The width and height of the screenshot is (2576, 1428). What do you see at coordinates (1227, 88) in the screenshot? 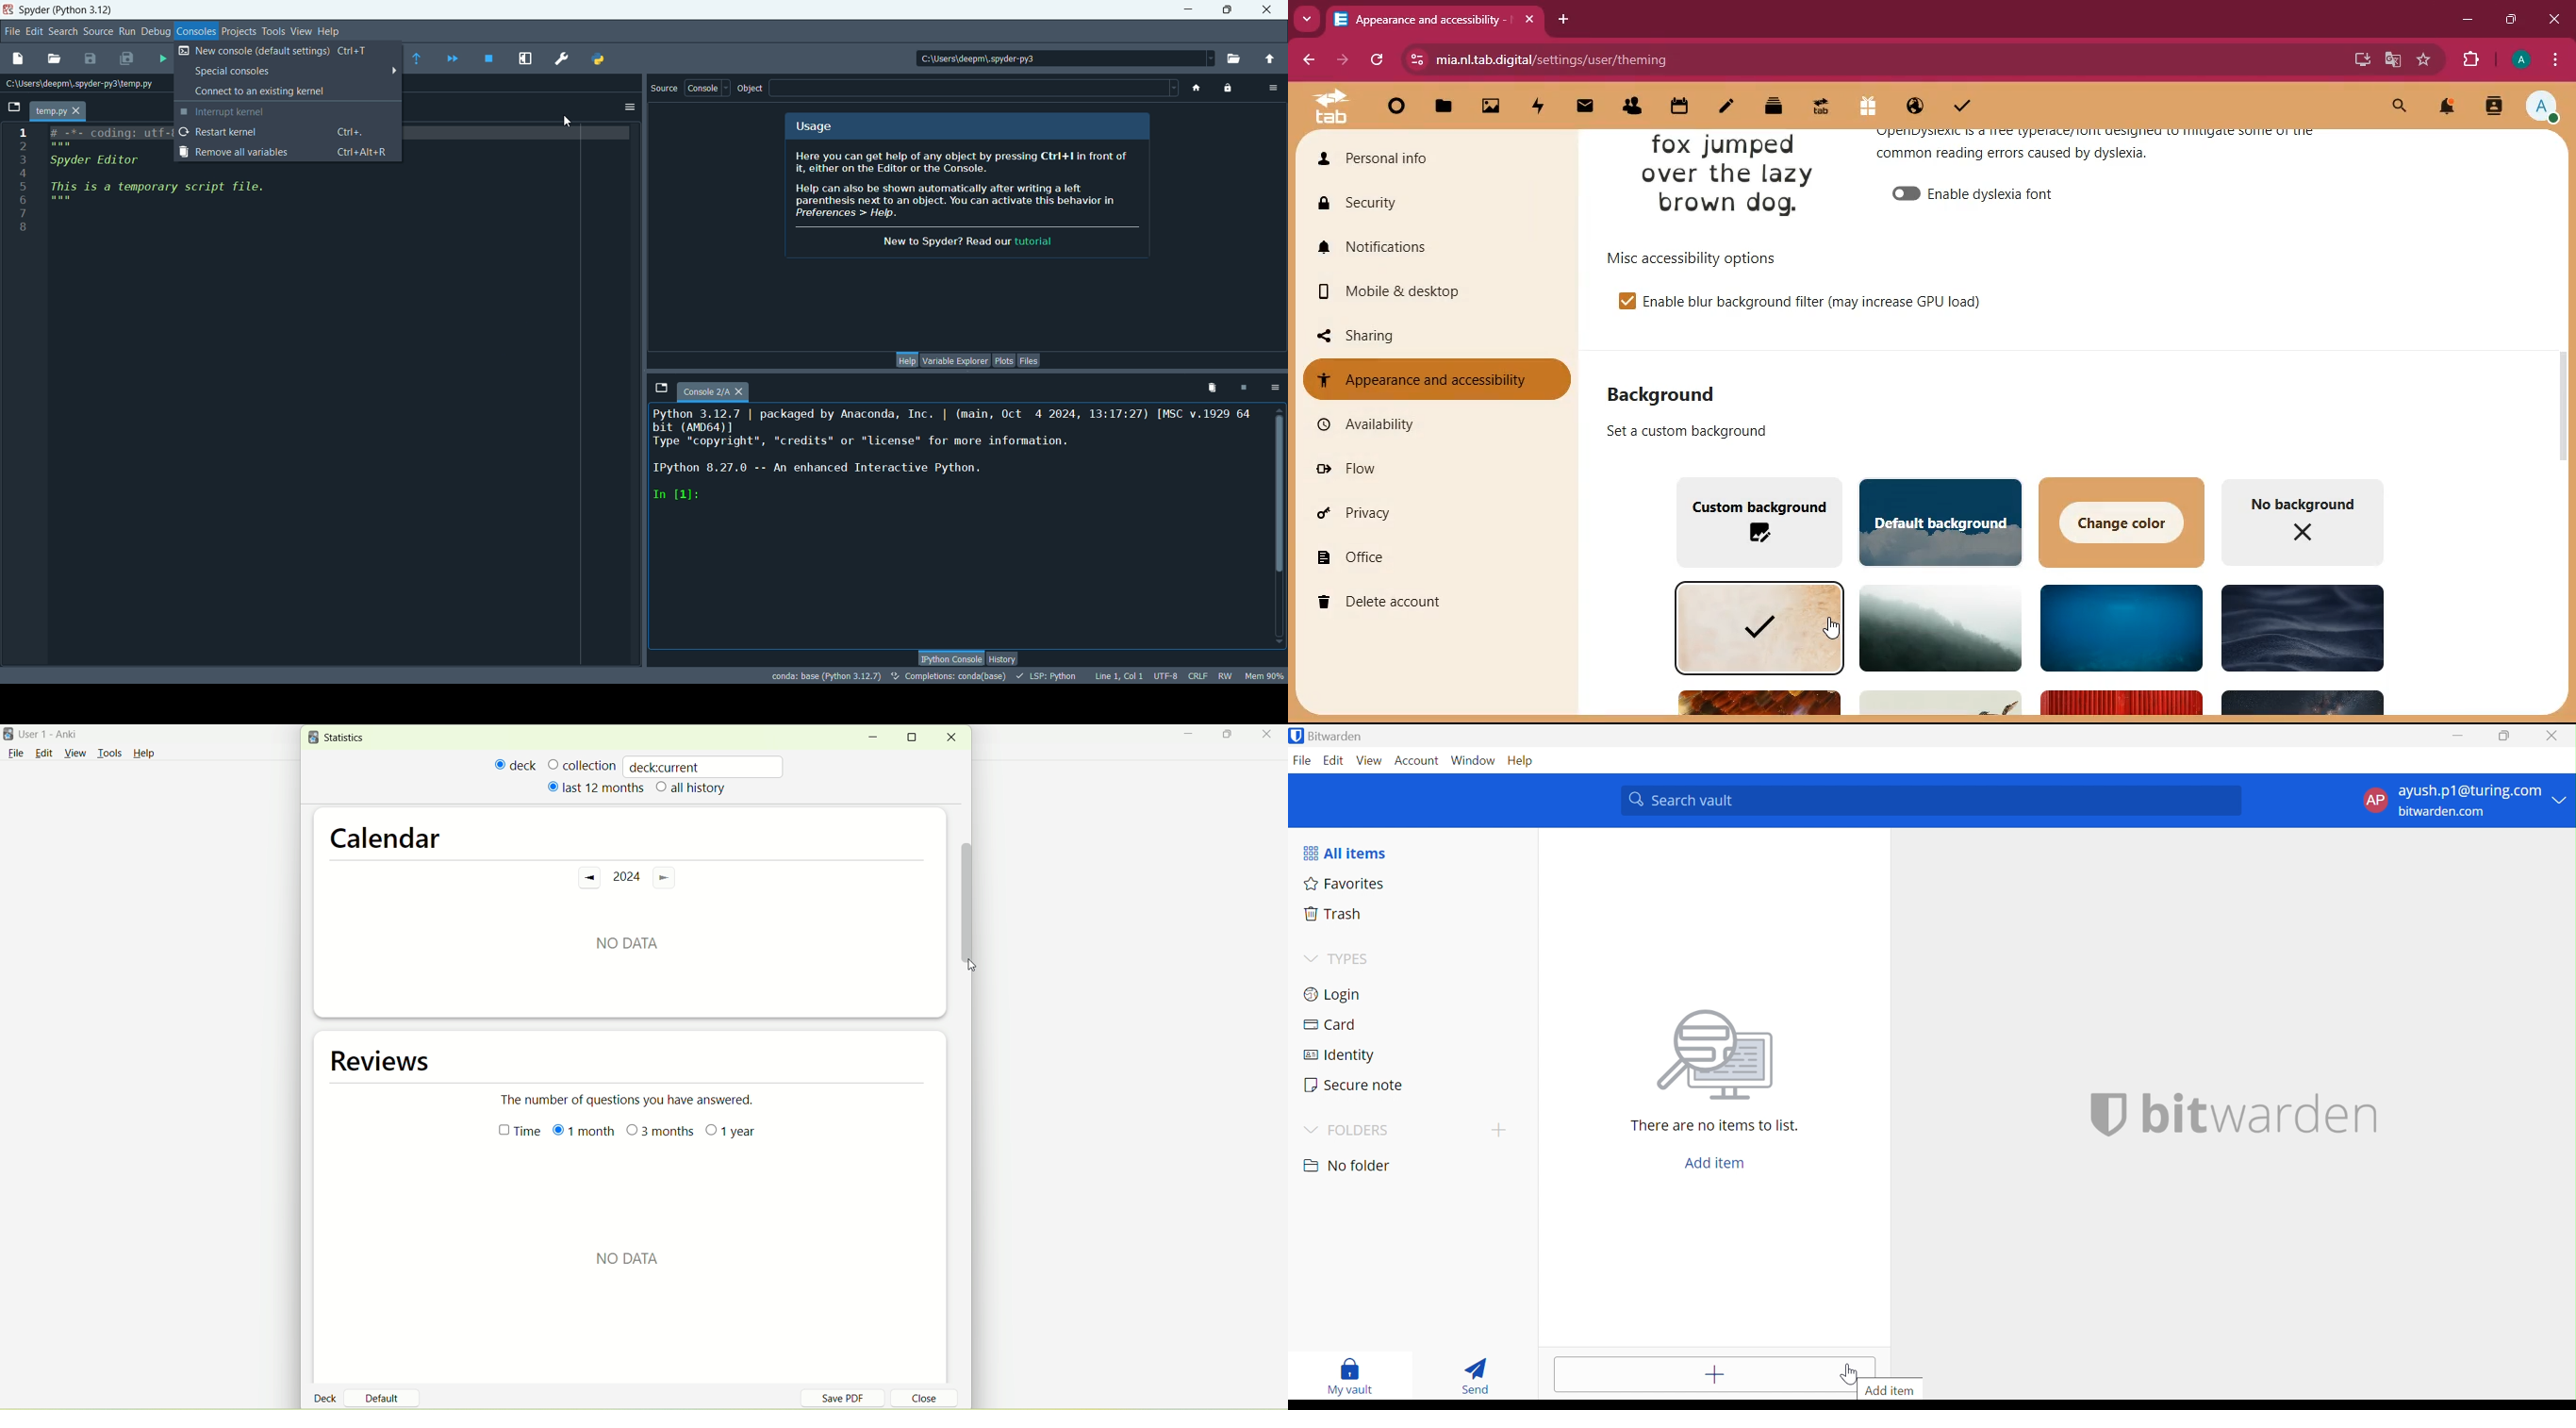
I see `lock` at bounding box center [1227, 88].